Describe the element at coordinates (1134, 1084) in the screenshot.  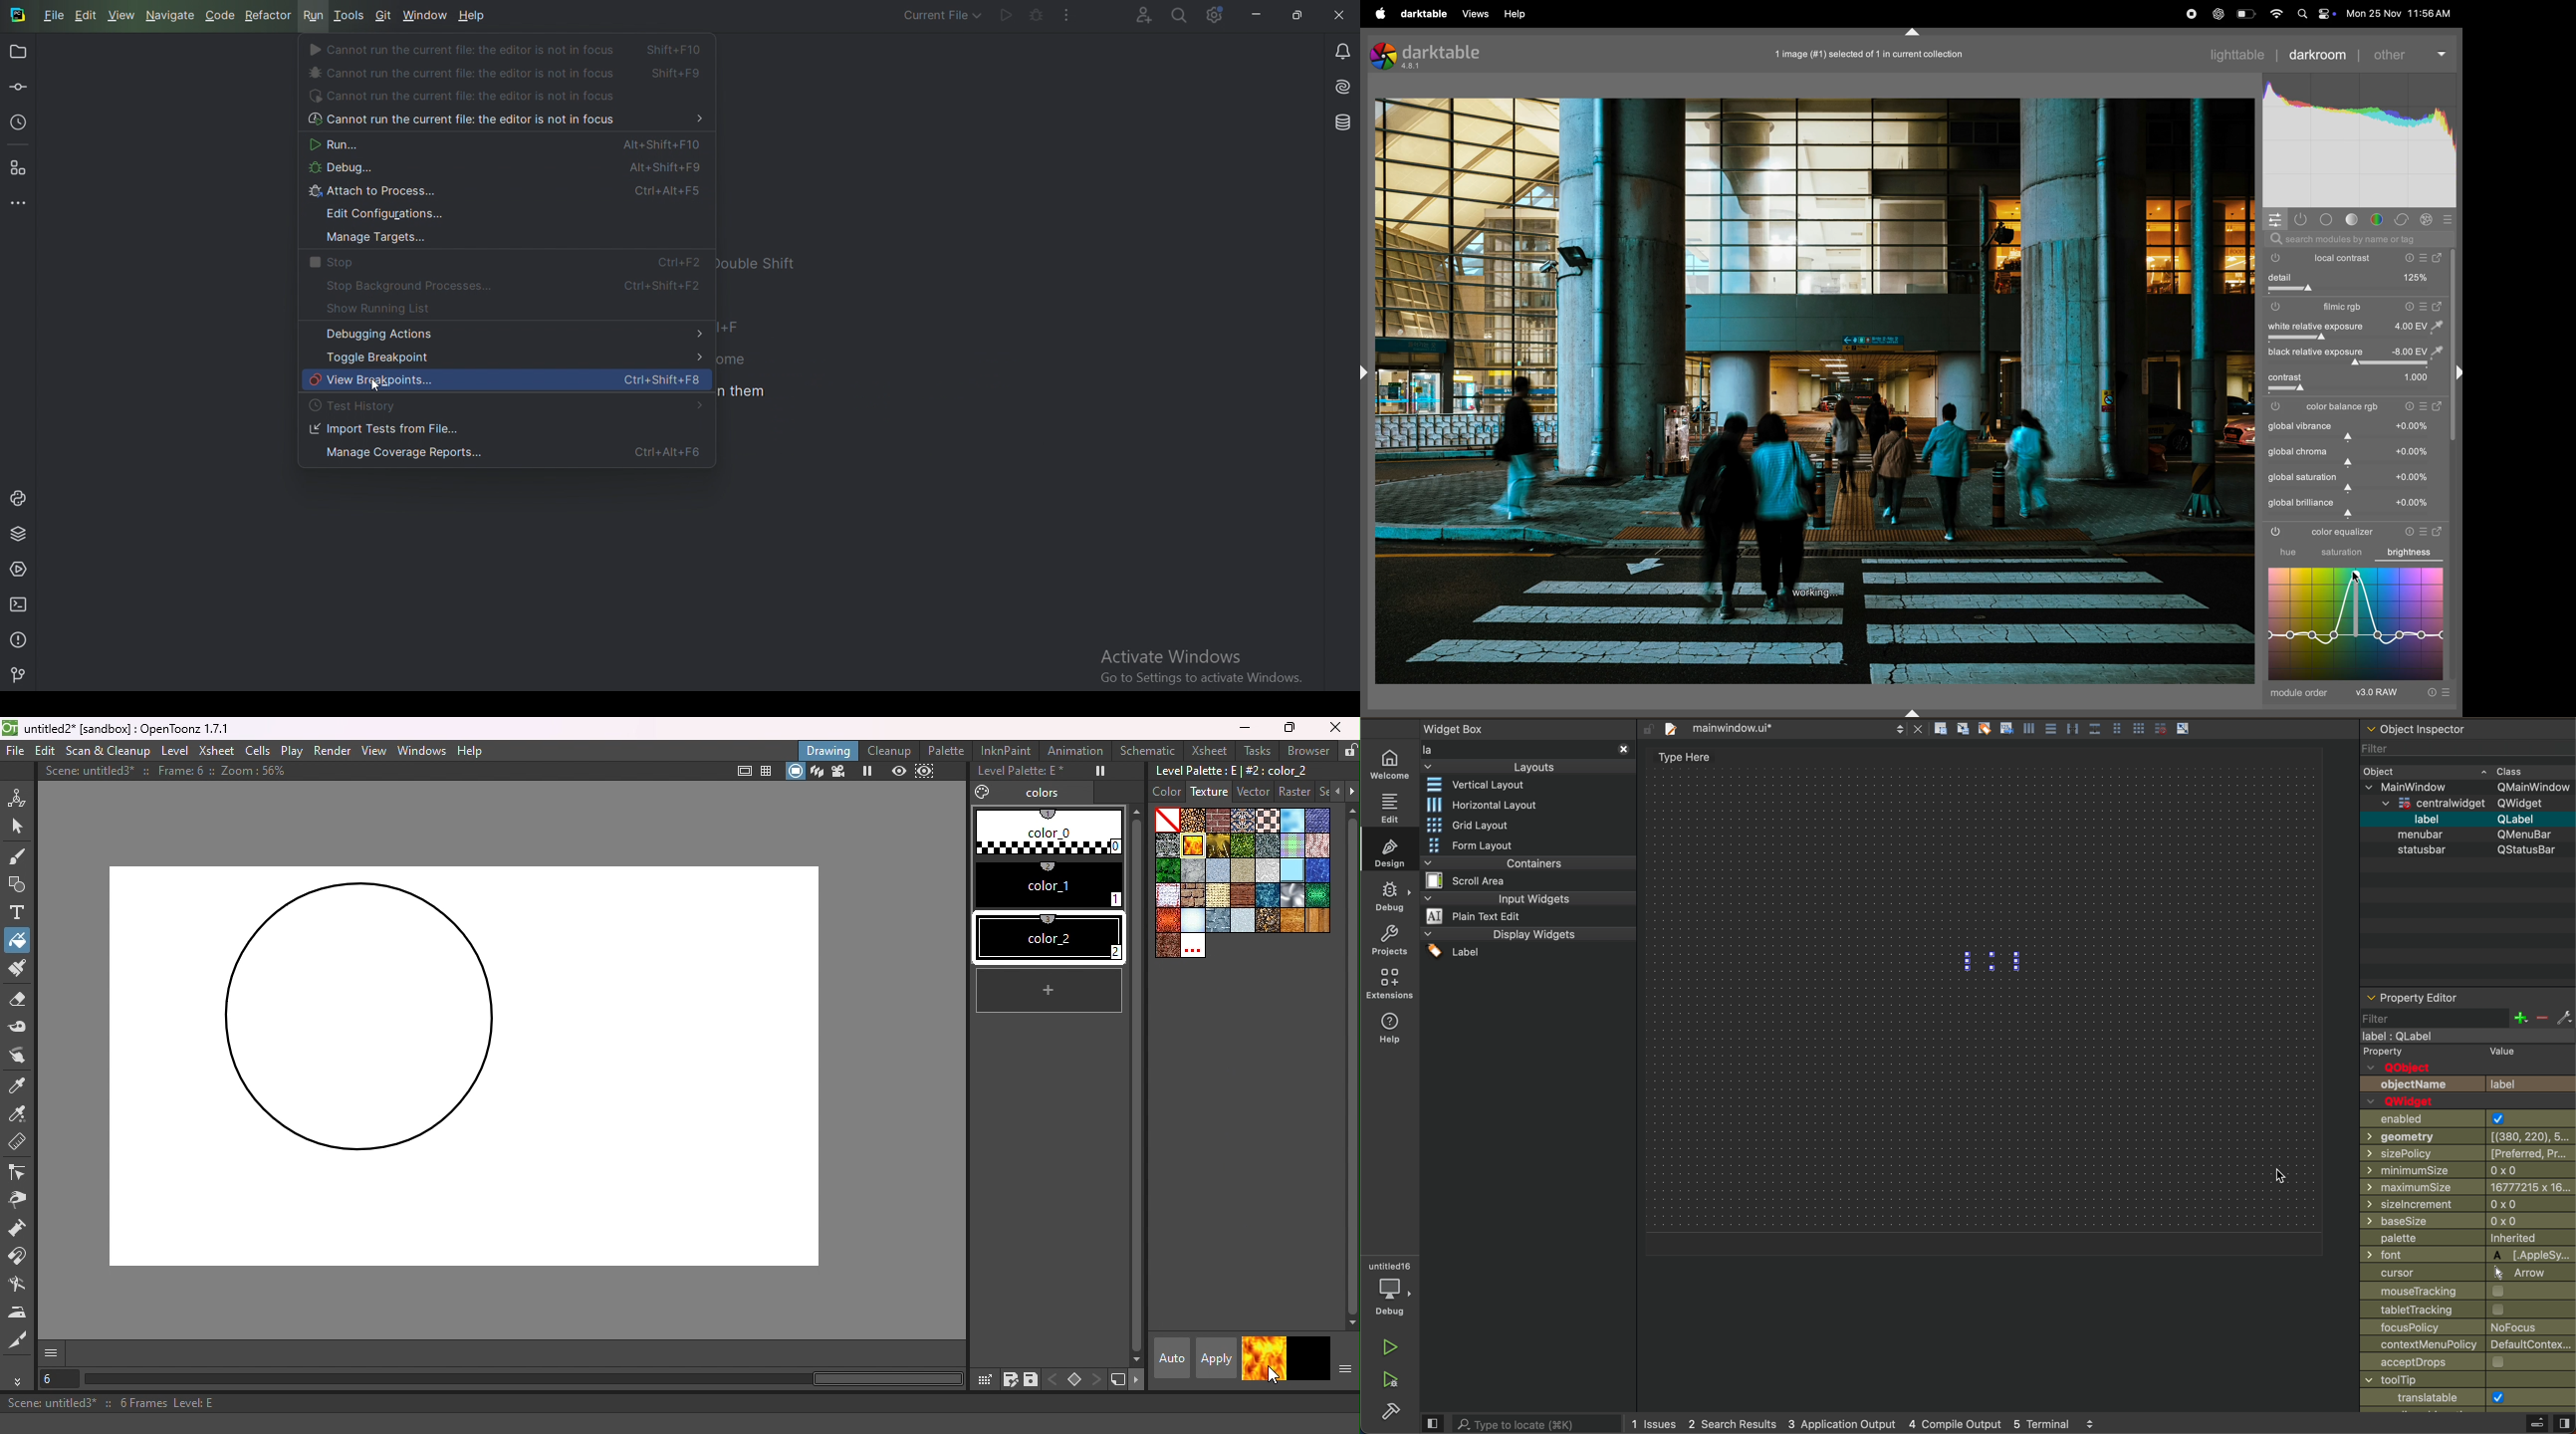
I see `vertical scroll bar` at that location.